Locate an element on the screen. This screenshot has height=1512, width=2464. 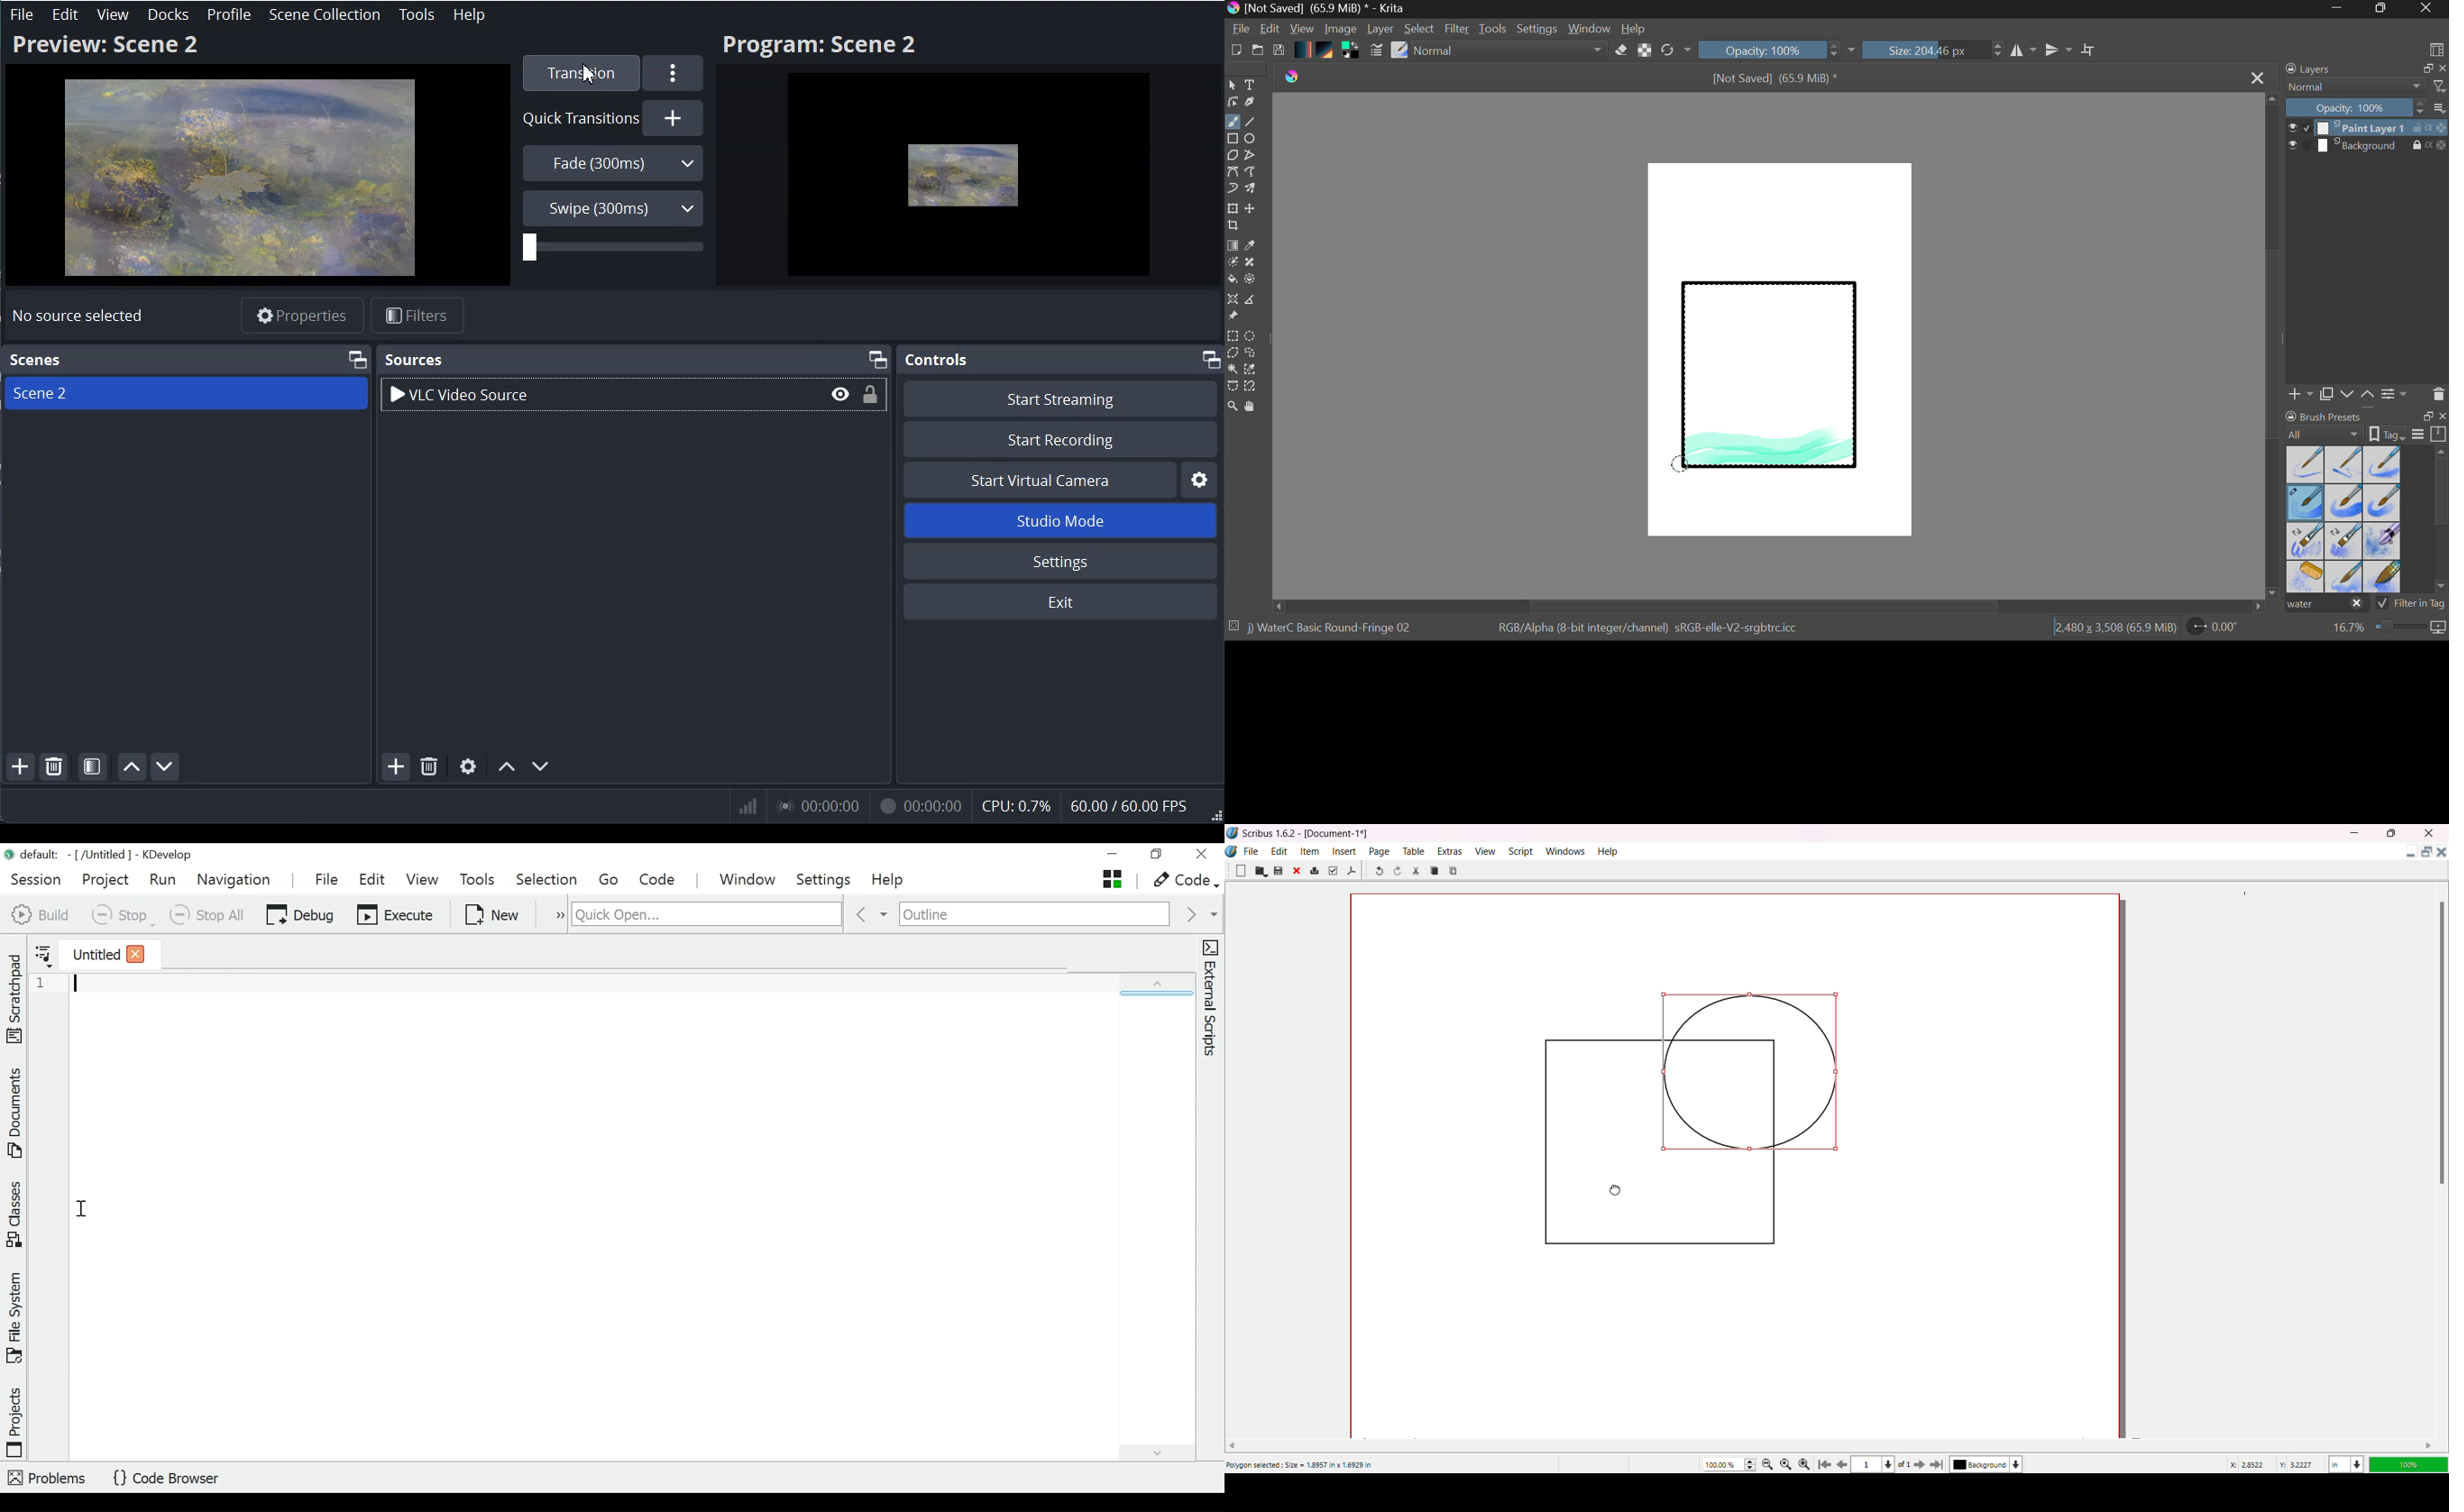
Delete Layer is located at coordinates (2439, 395).